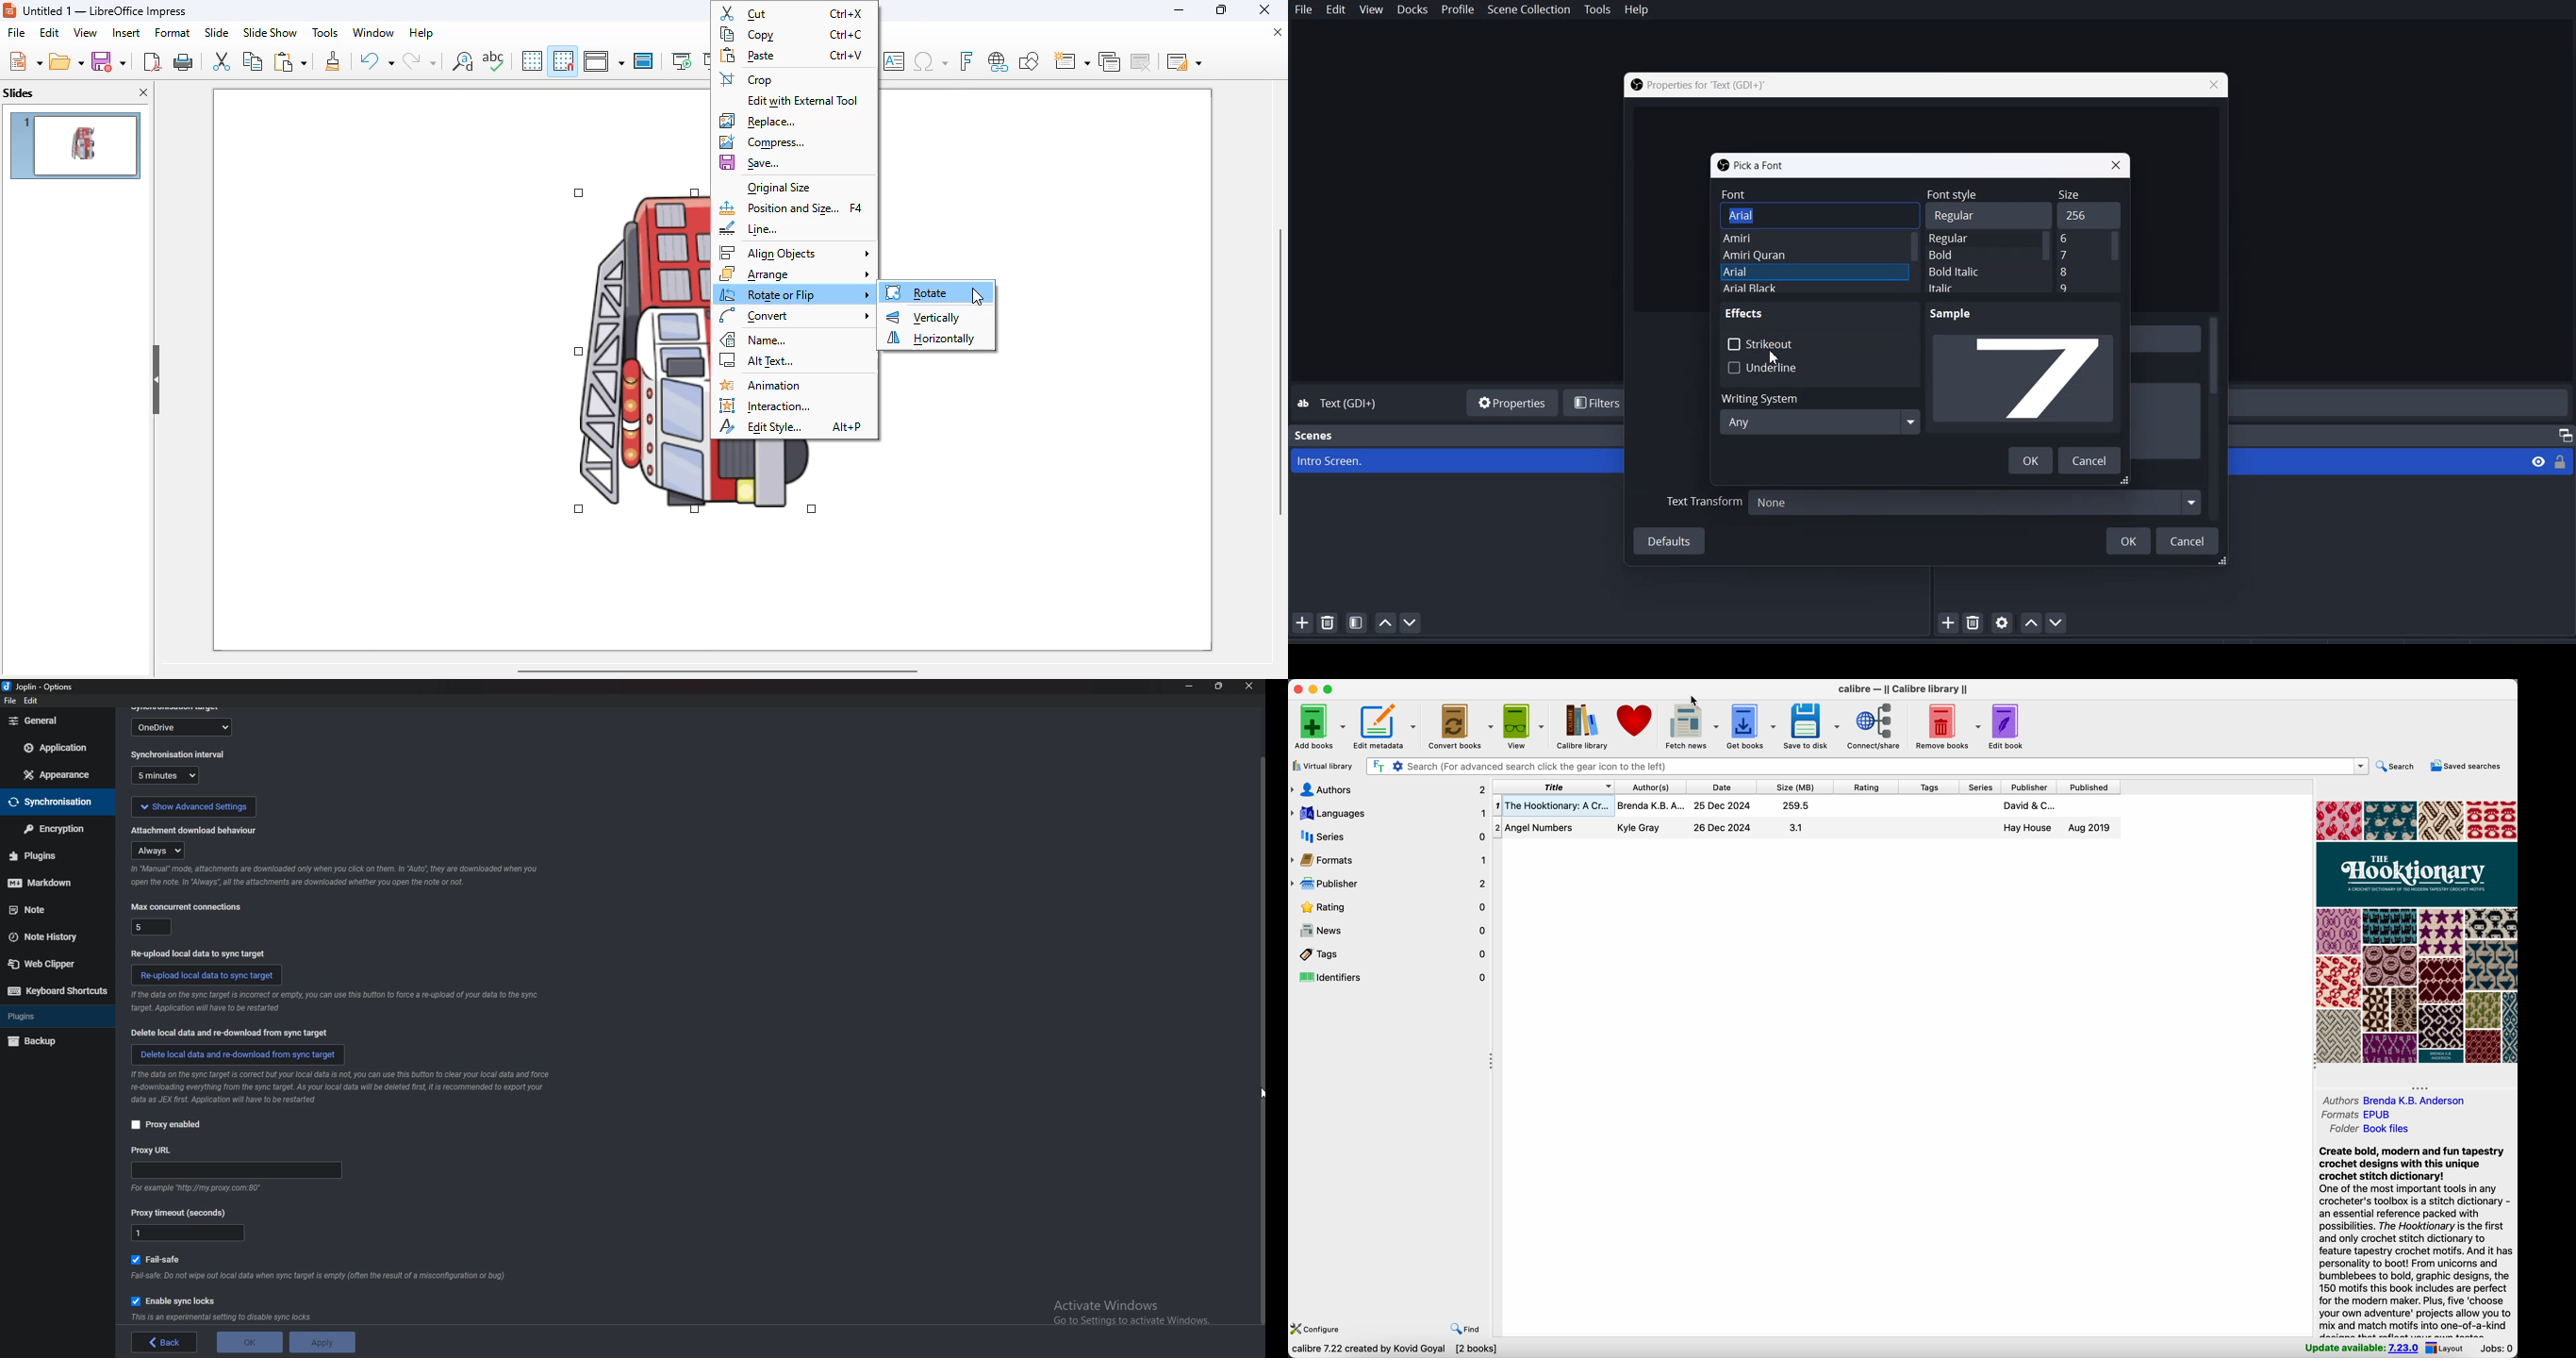  I want to click on sync, so click(53, 803).